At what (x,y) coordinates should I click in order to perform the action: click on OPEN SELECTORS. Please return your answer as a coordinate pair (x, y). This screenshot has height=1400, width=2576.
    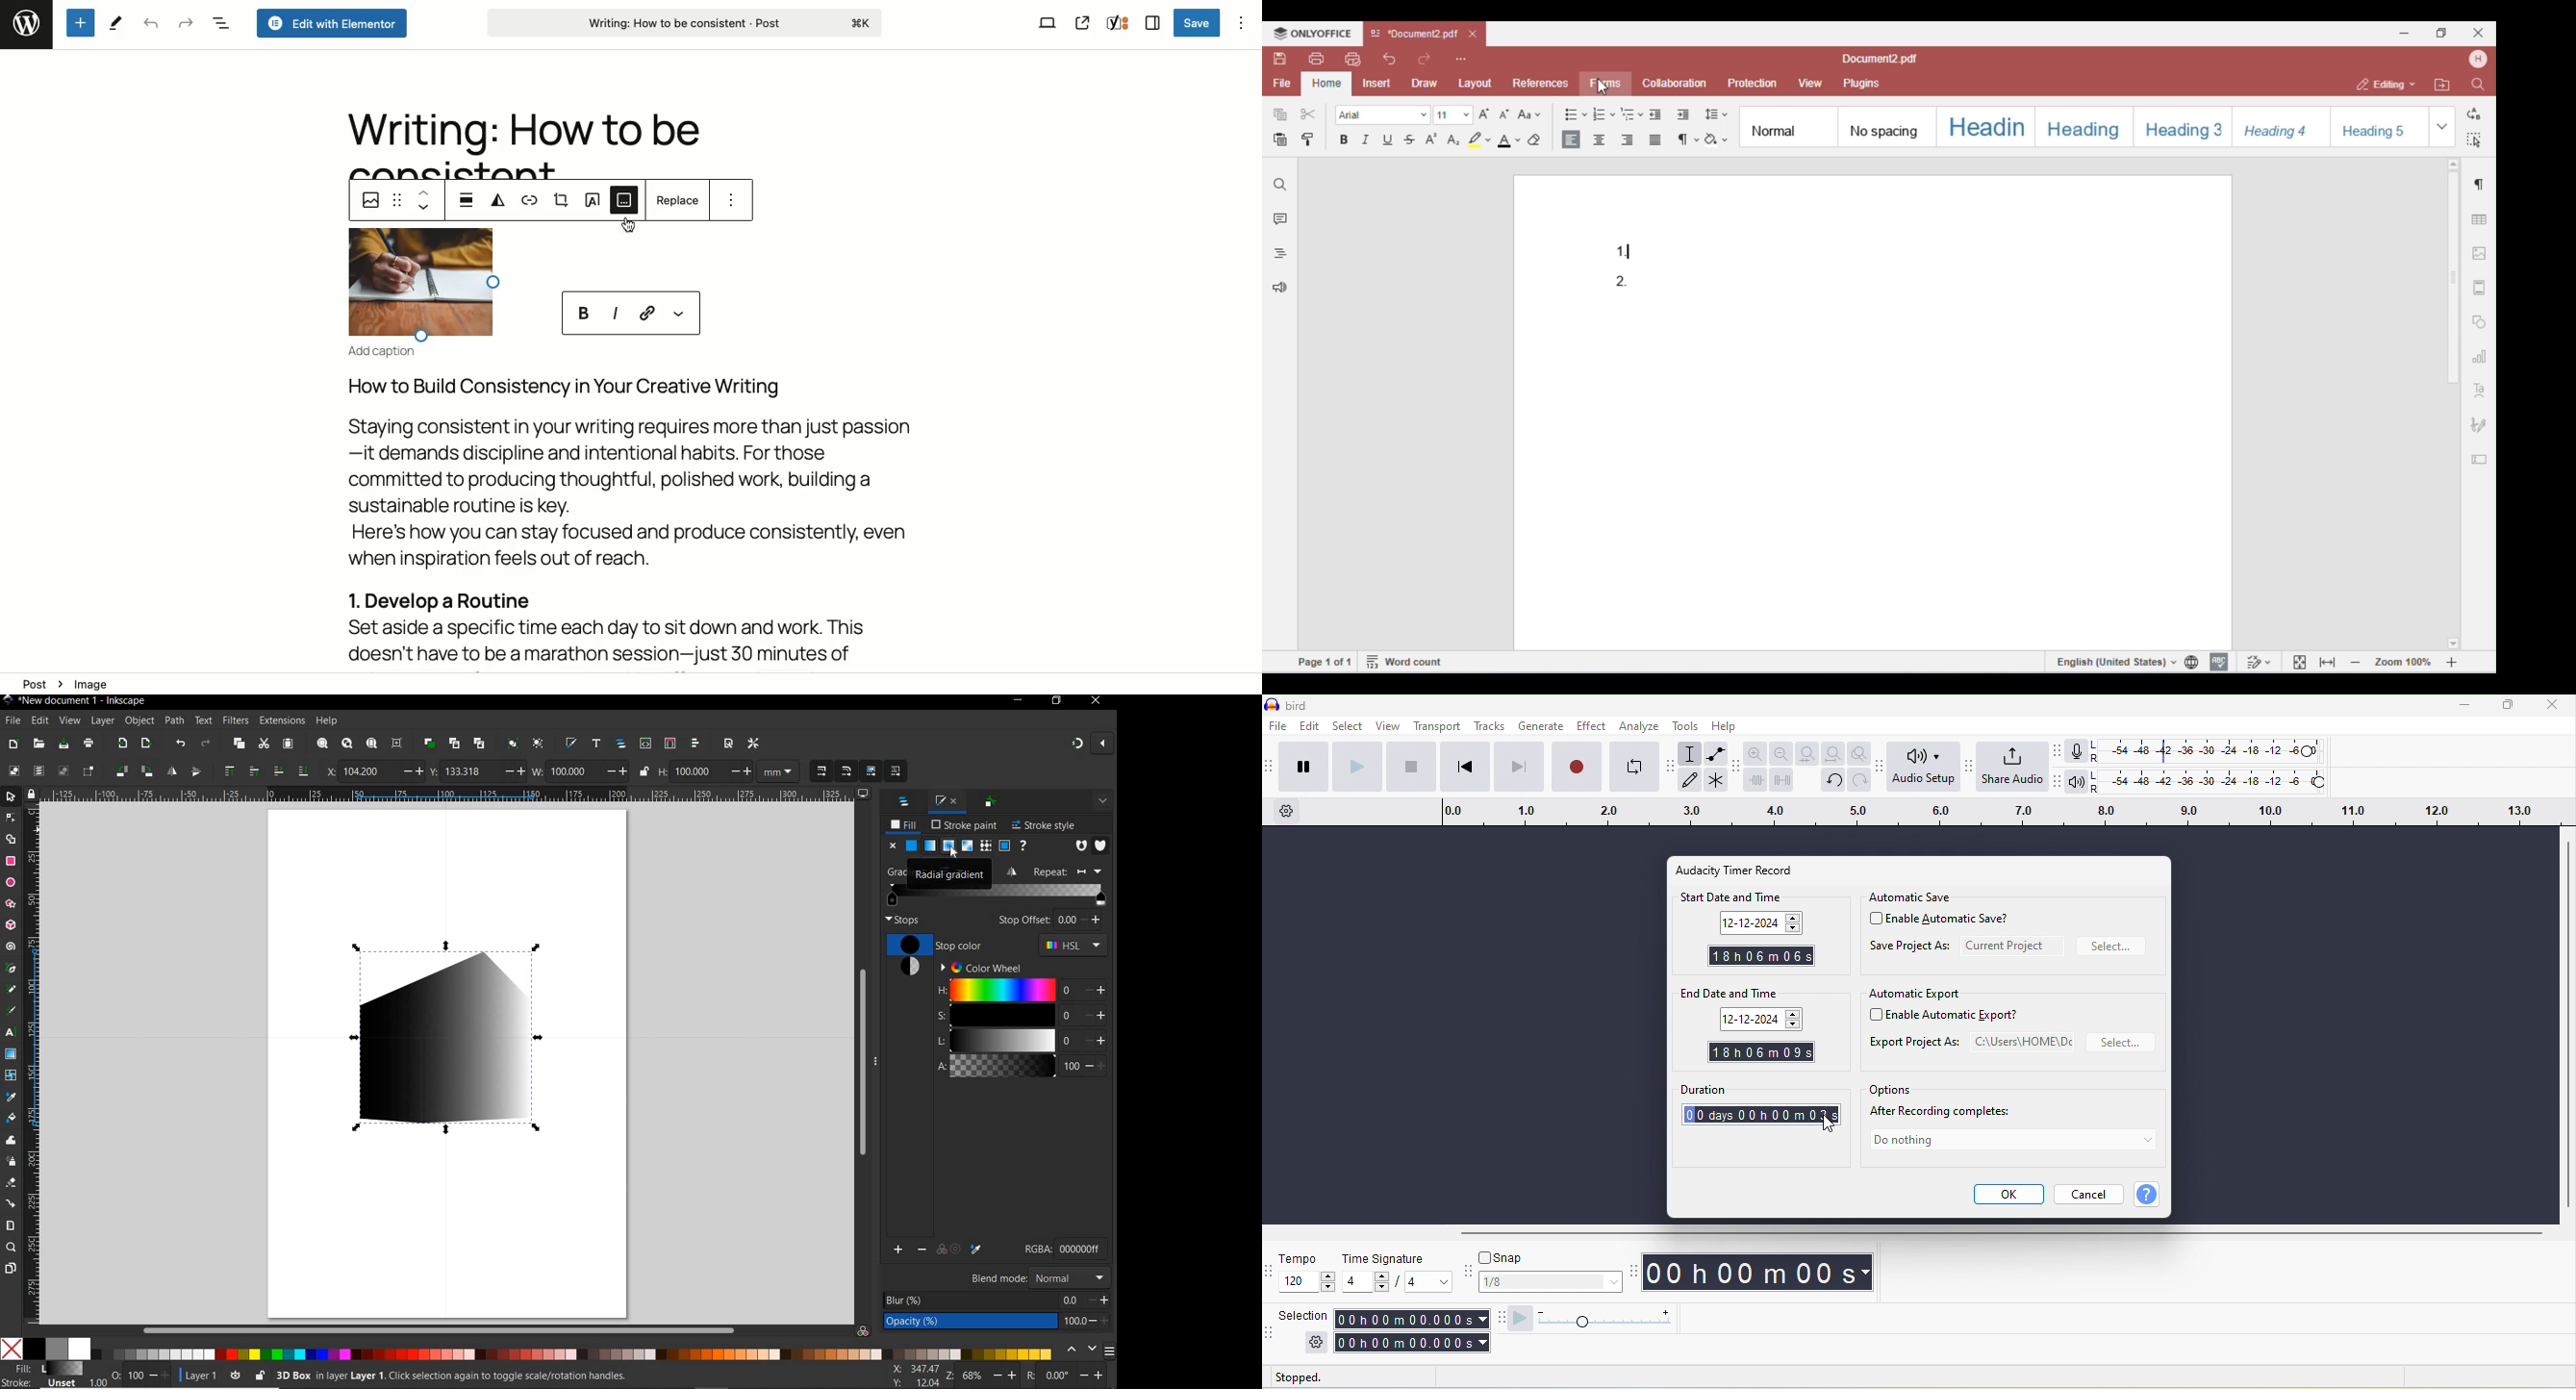
    Looking at the image, I should click on (671, 744).